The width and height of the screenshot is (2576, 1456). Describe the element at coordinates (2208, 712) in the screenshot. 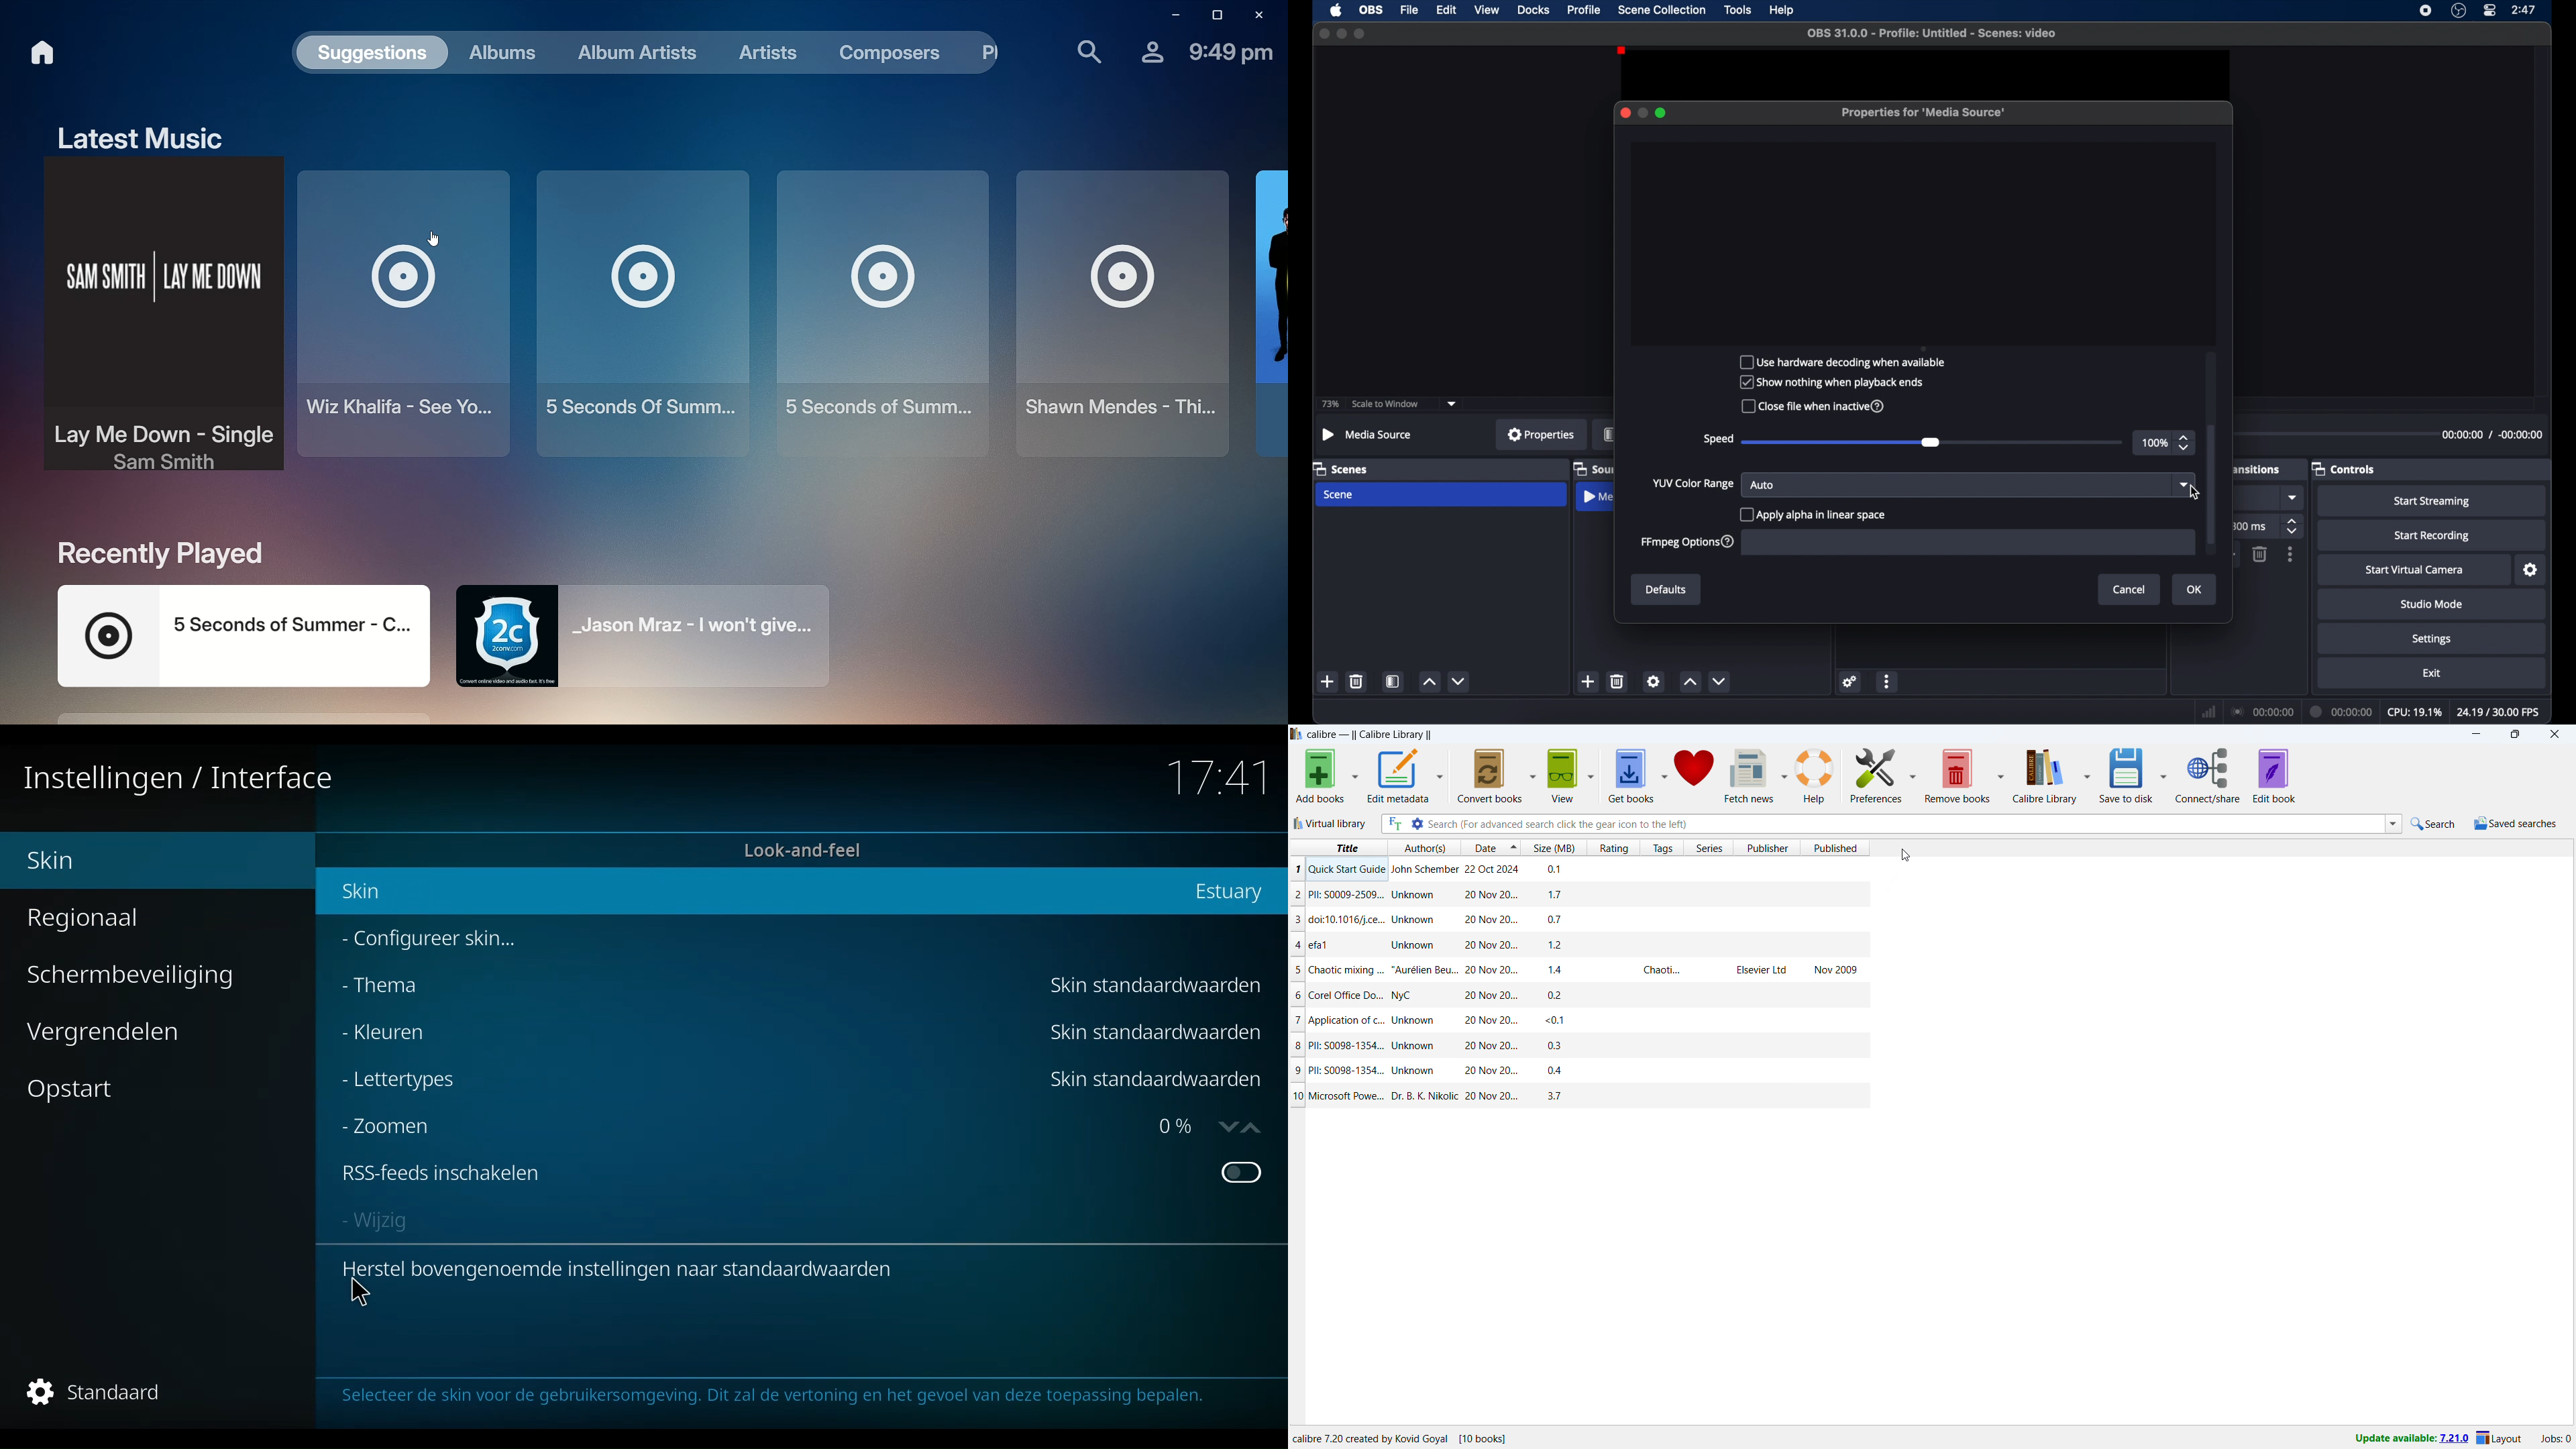

I see `network` at that location.